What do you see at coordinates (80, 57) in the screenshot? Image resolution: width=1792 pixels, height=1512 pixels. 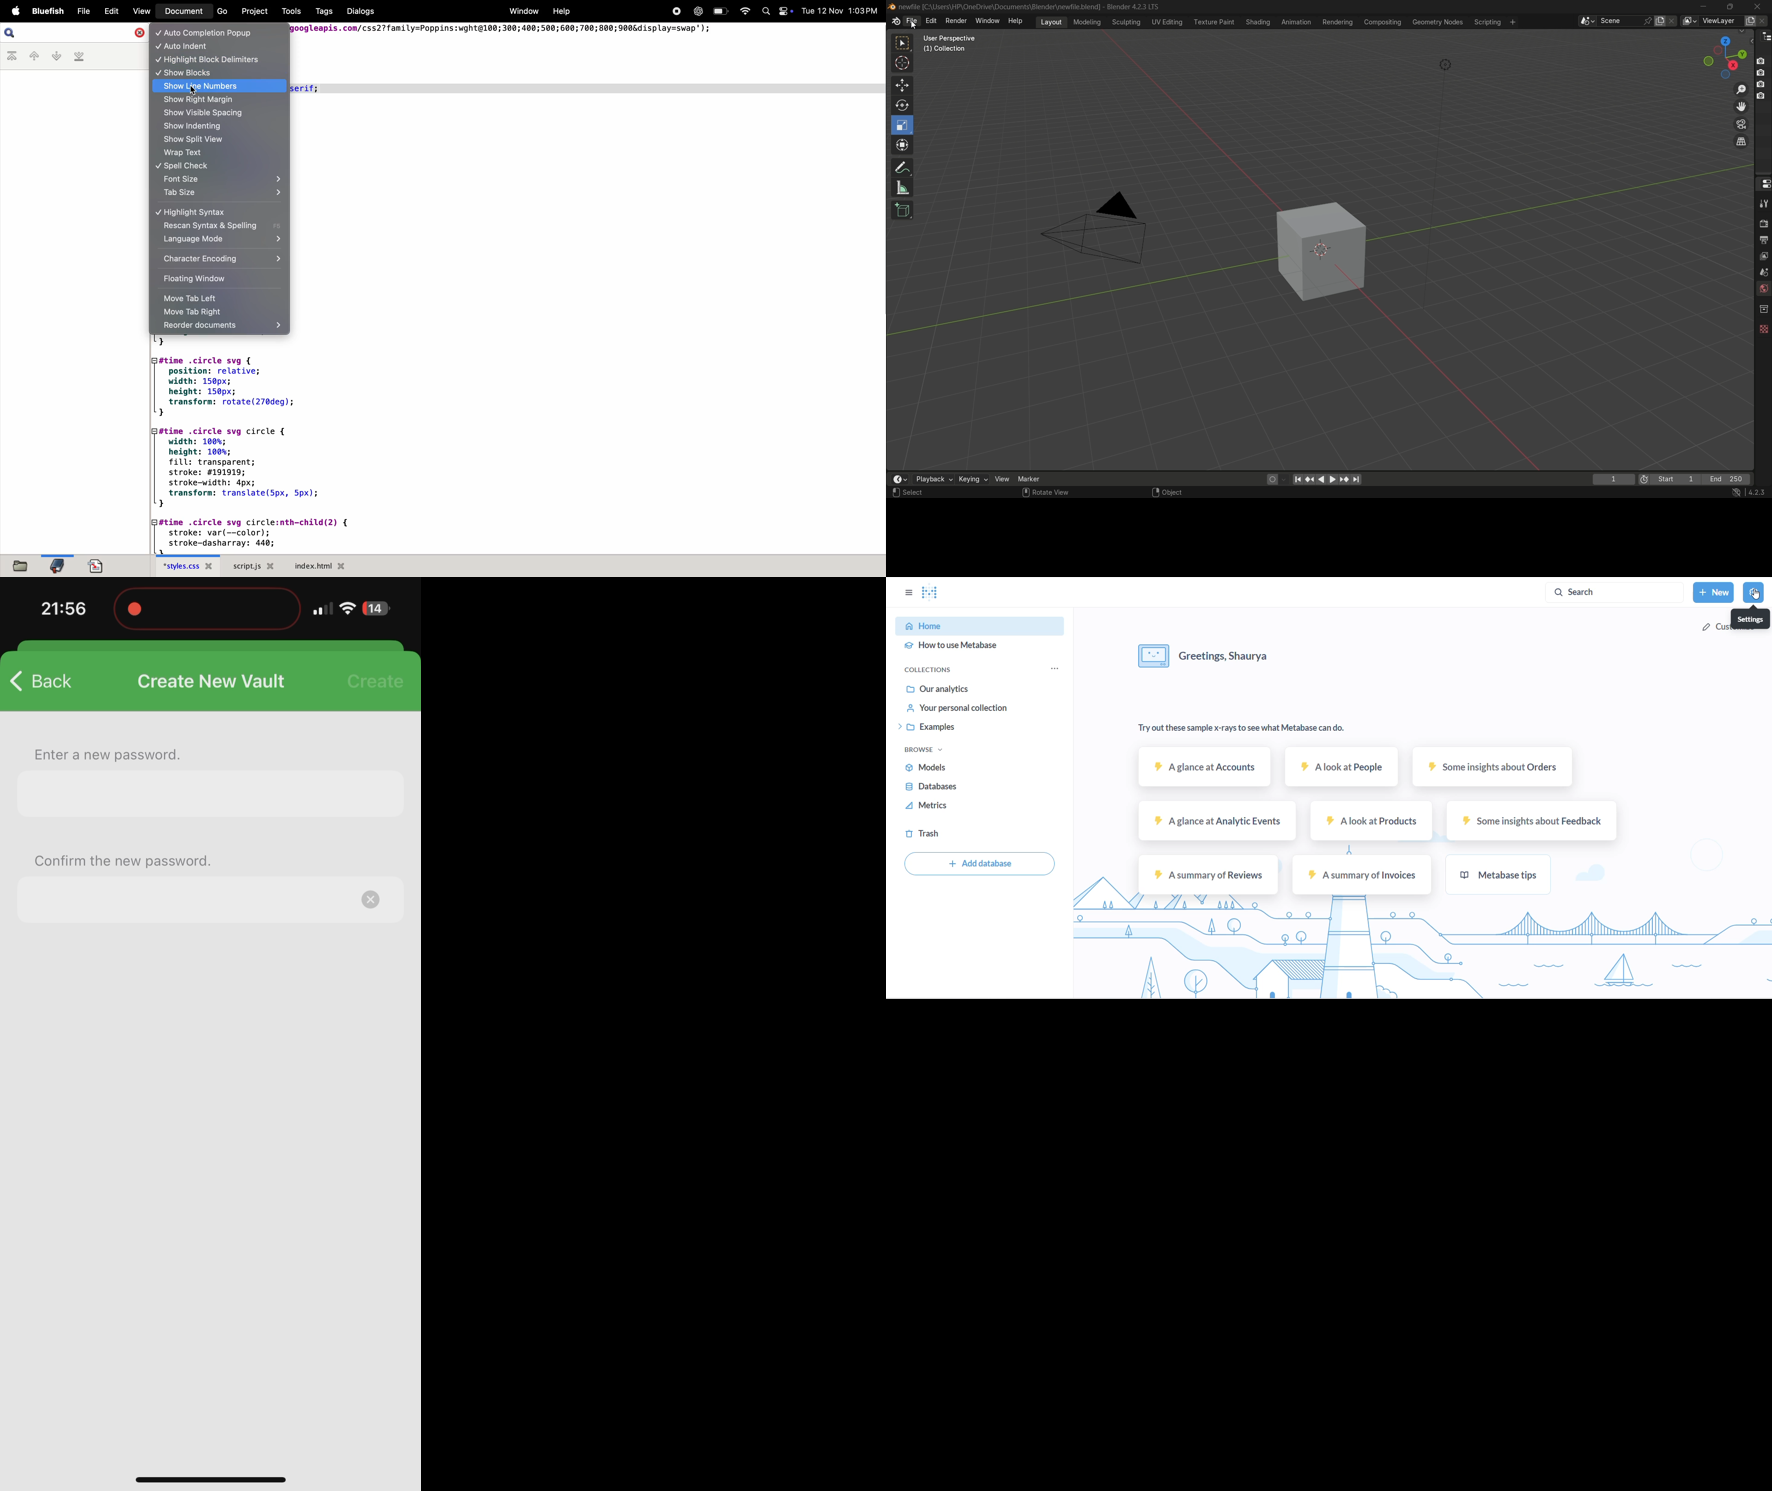 I see `last bookmark` at bounding box center [80, 57].